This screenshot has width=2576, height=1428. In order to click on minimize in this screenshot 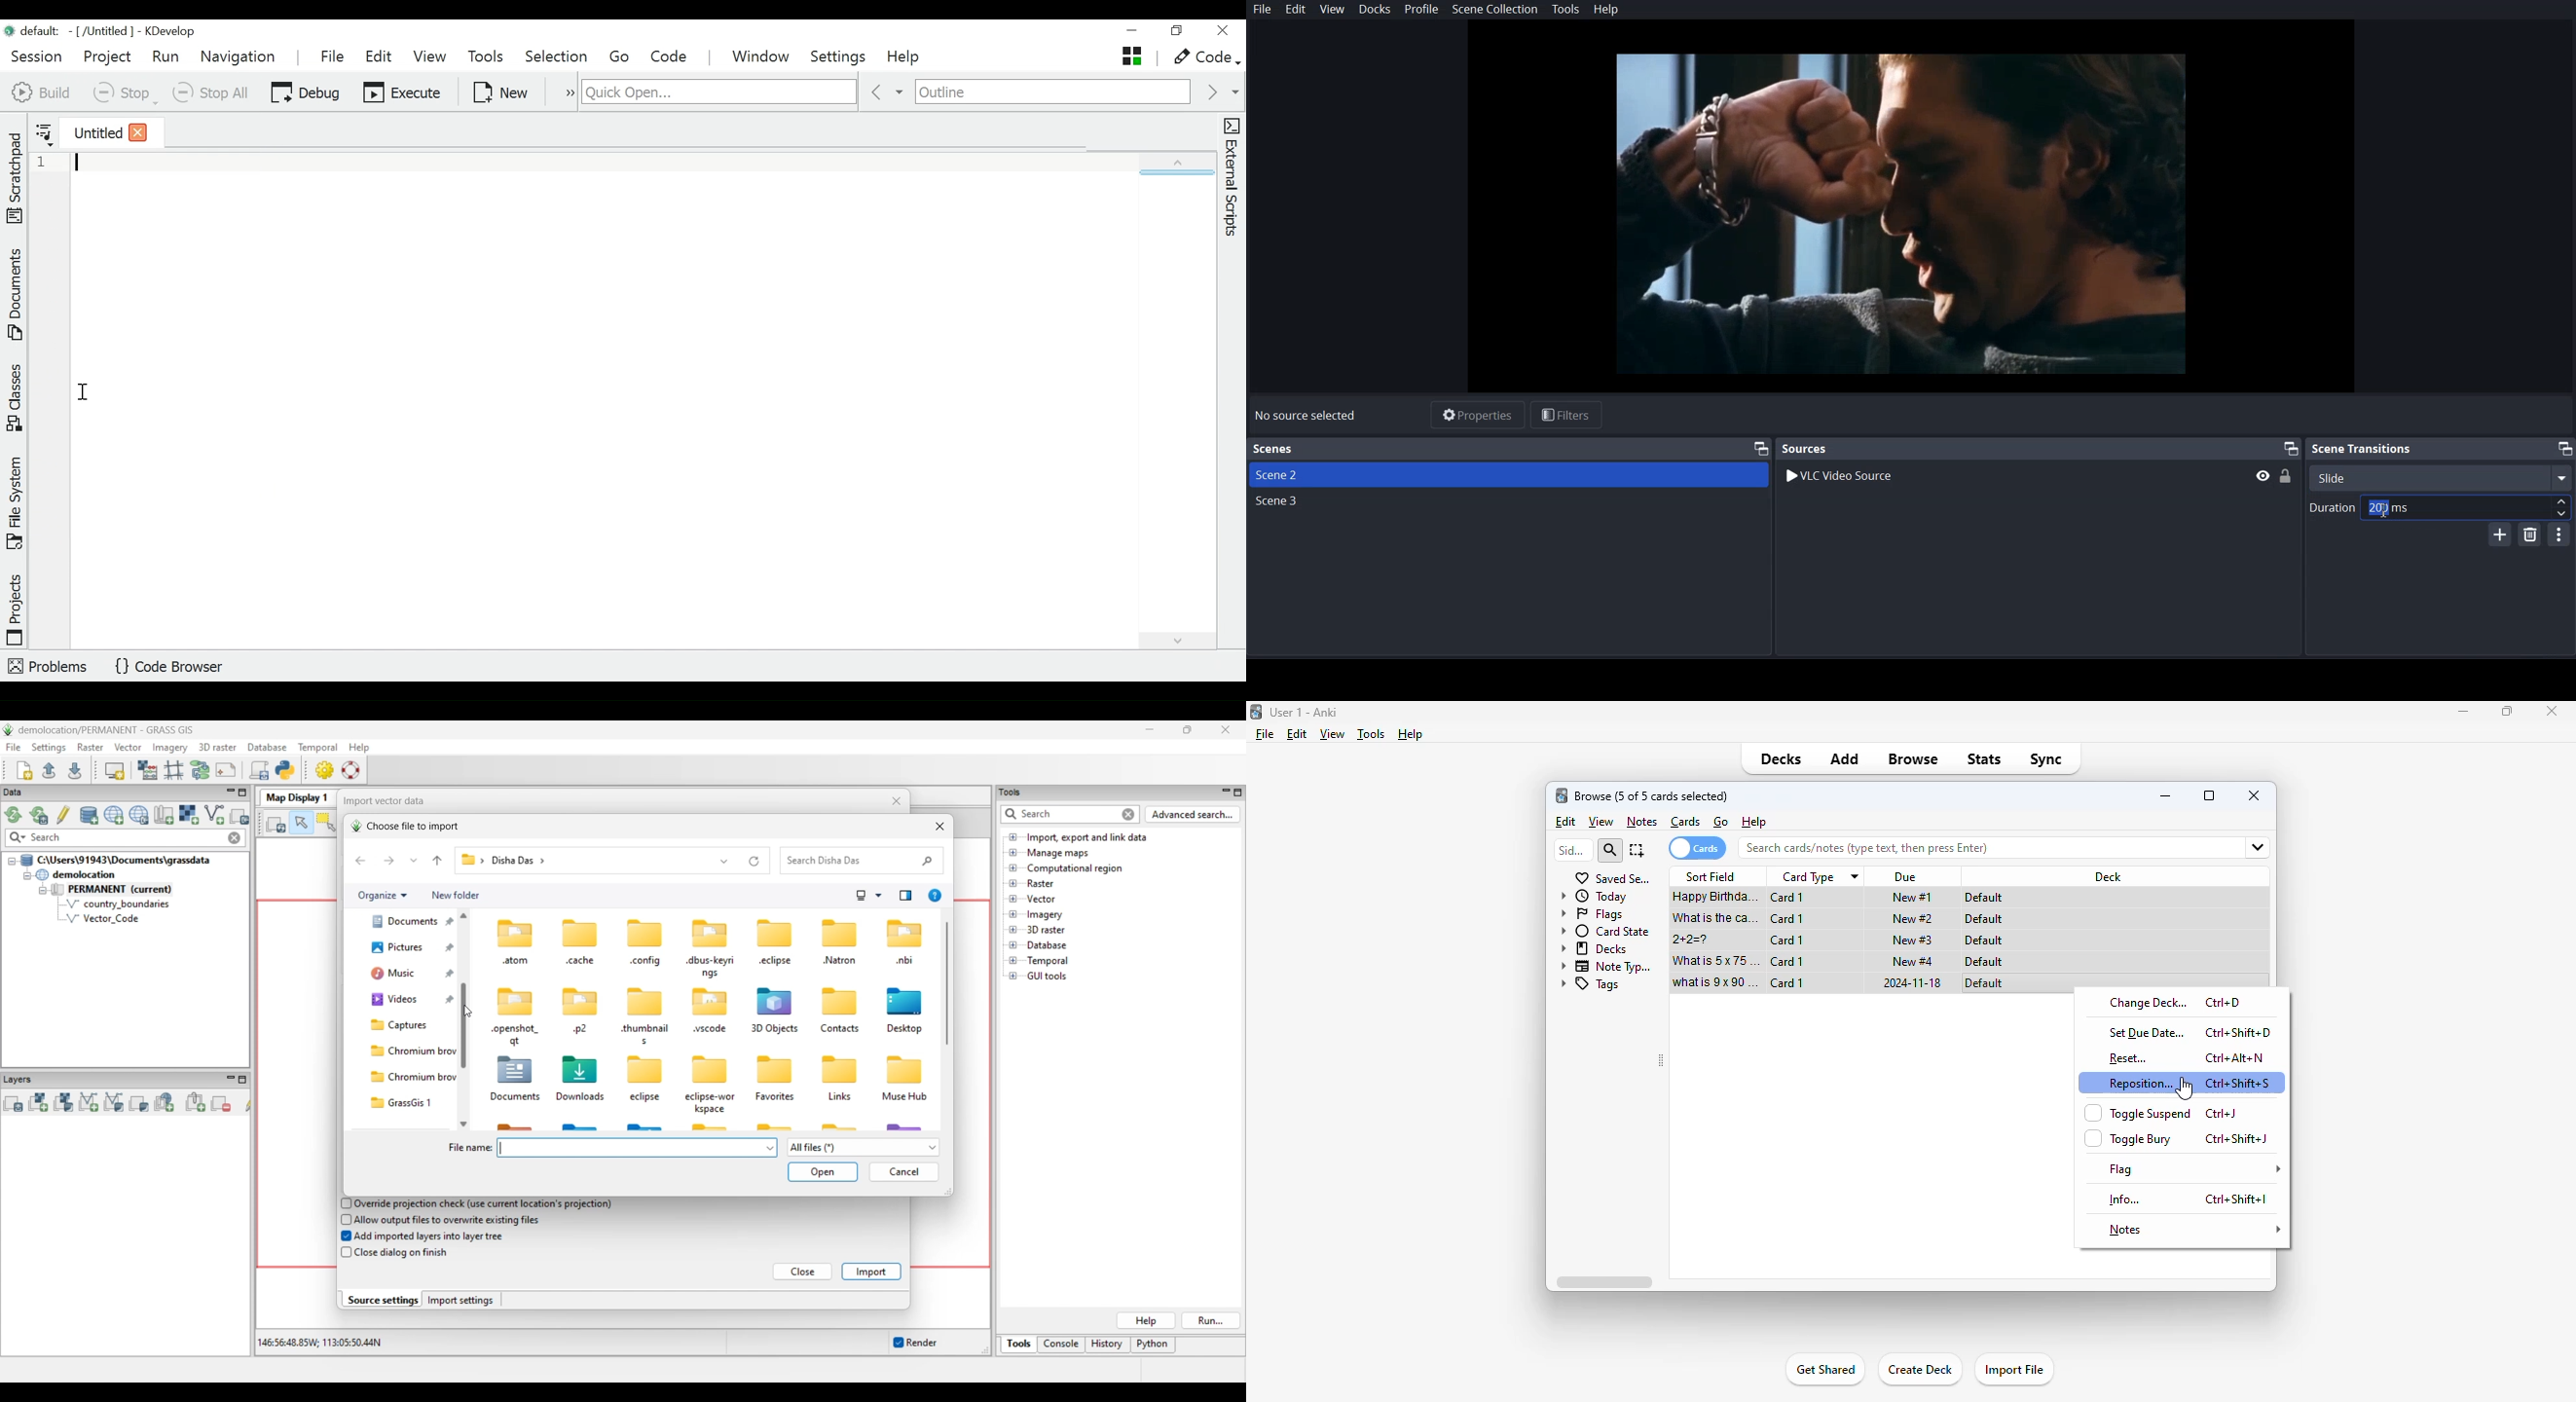, I will do `click(2167, 795)`.